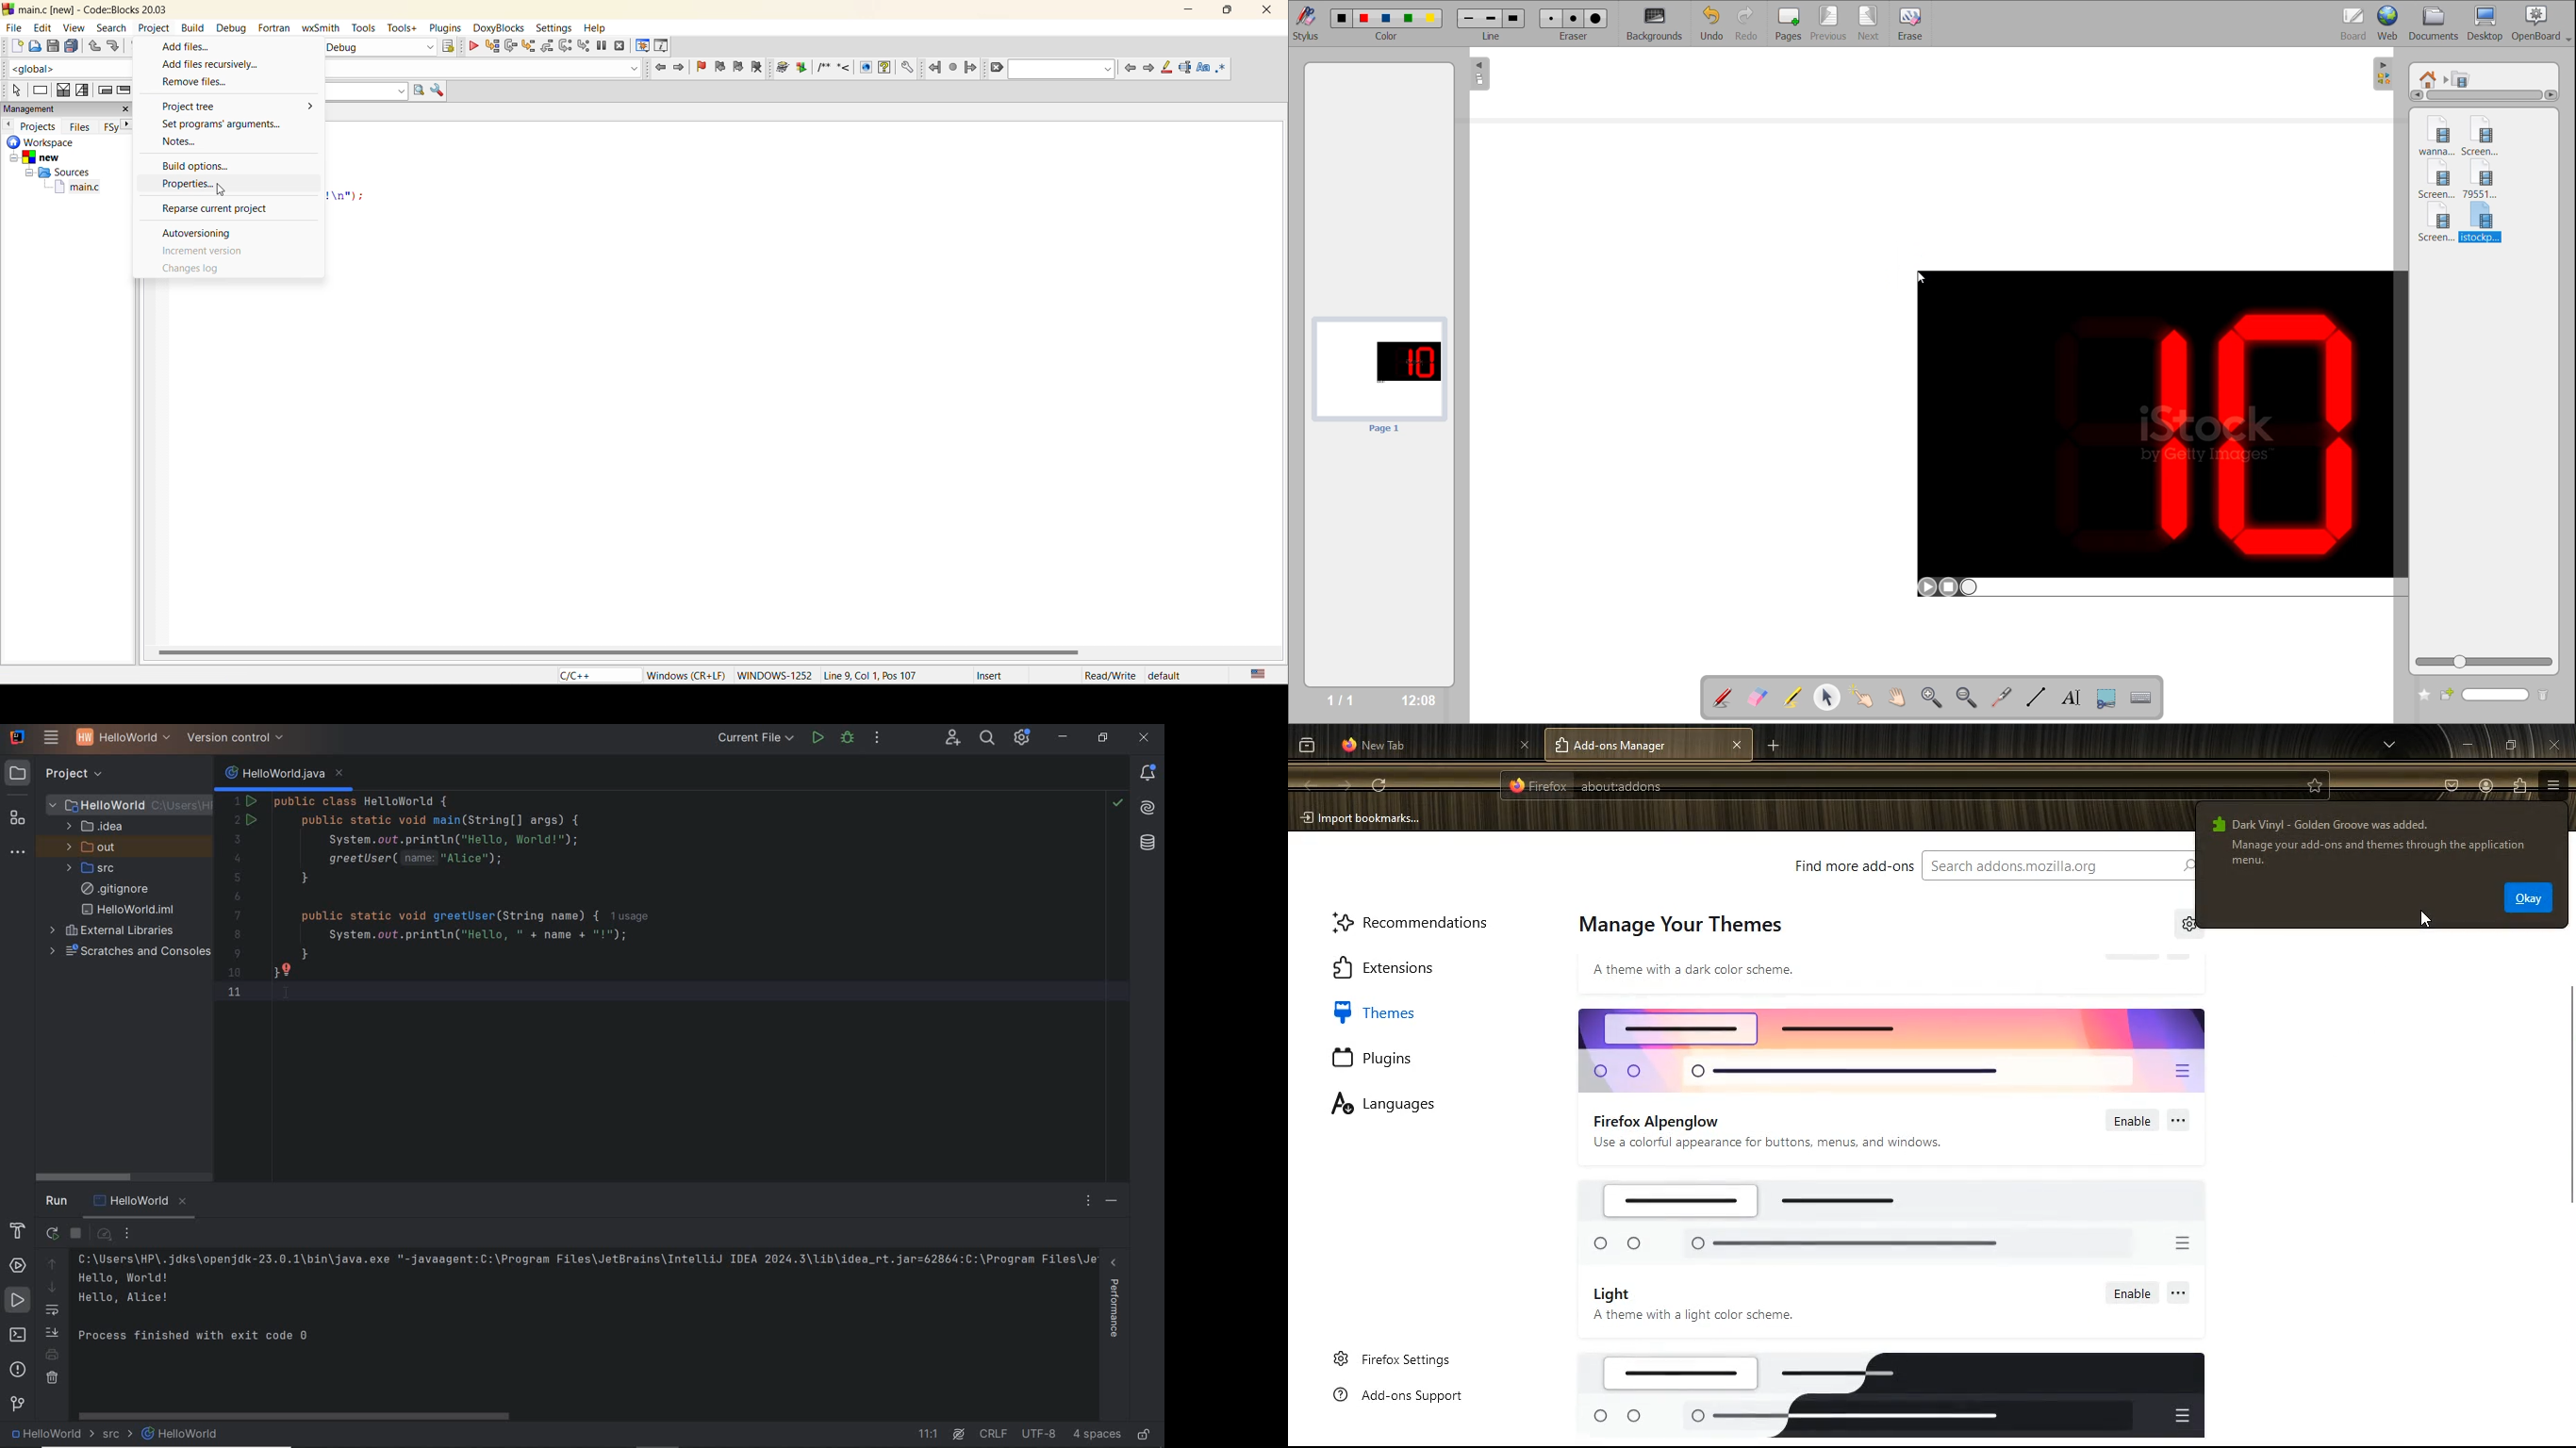 The height and width of the screenshot is (1456, 2576). I want to click on zoom slider, so click(2486, 664).